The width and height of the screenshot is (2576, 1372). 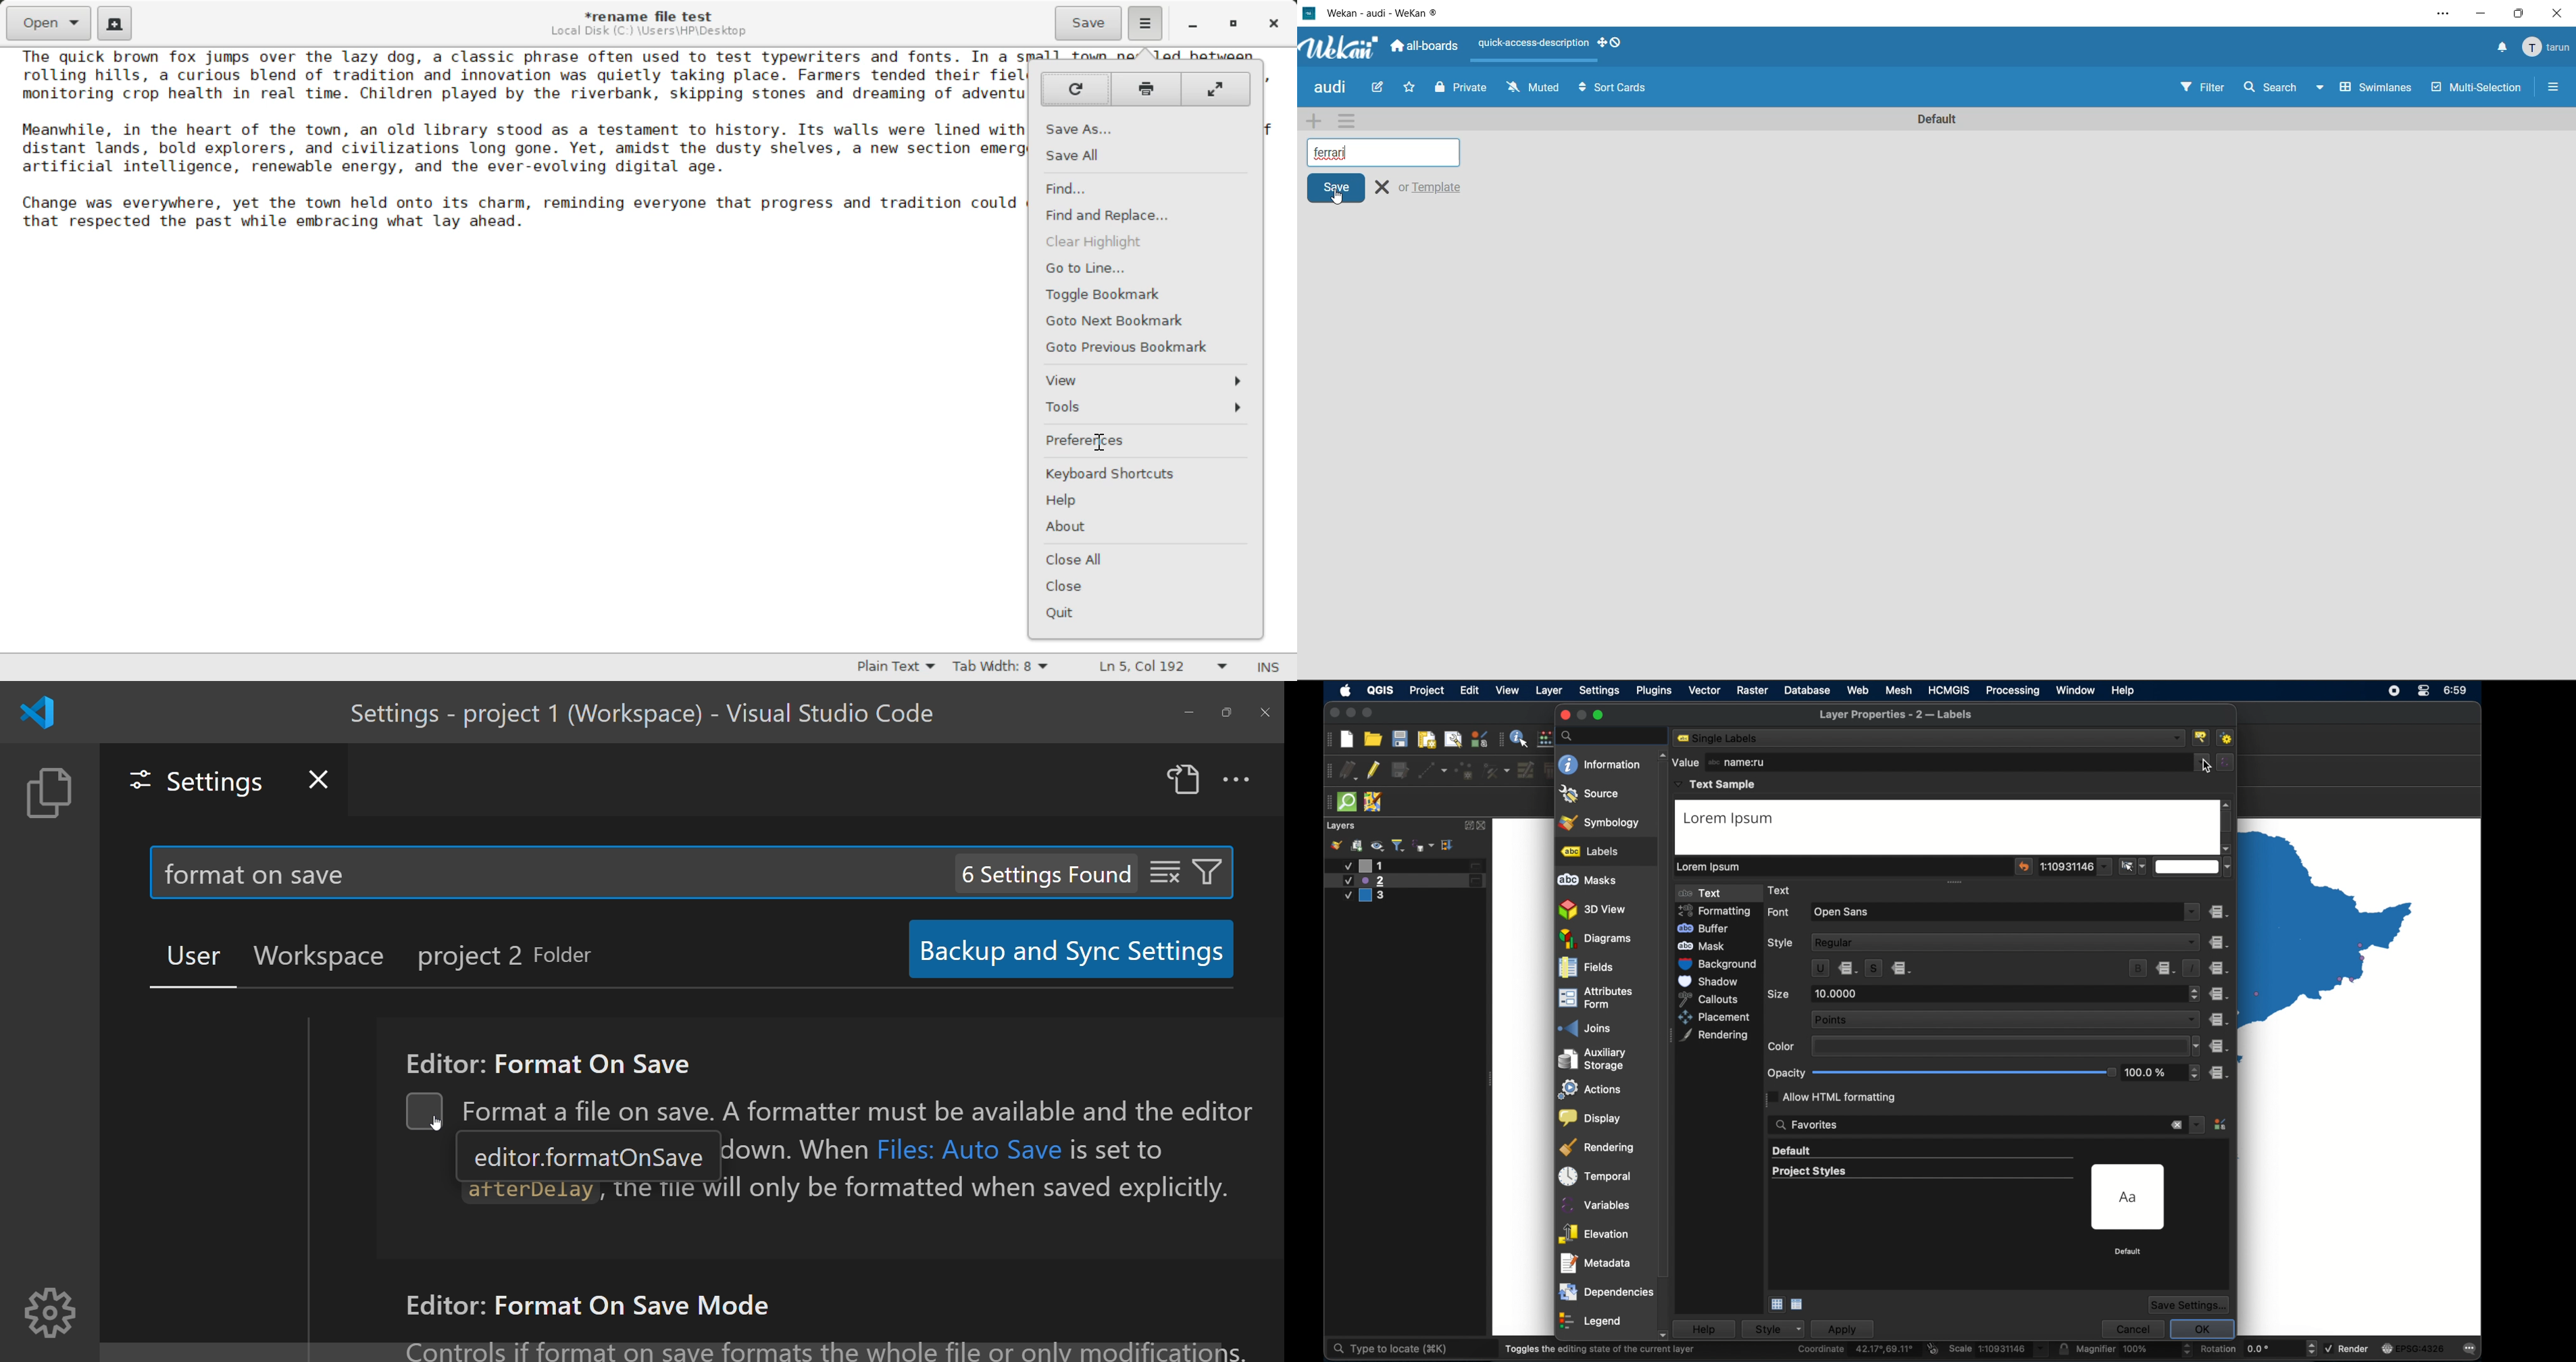 I want to click on filter, so click(x=1211, y=869).